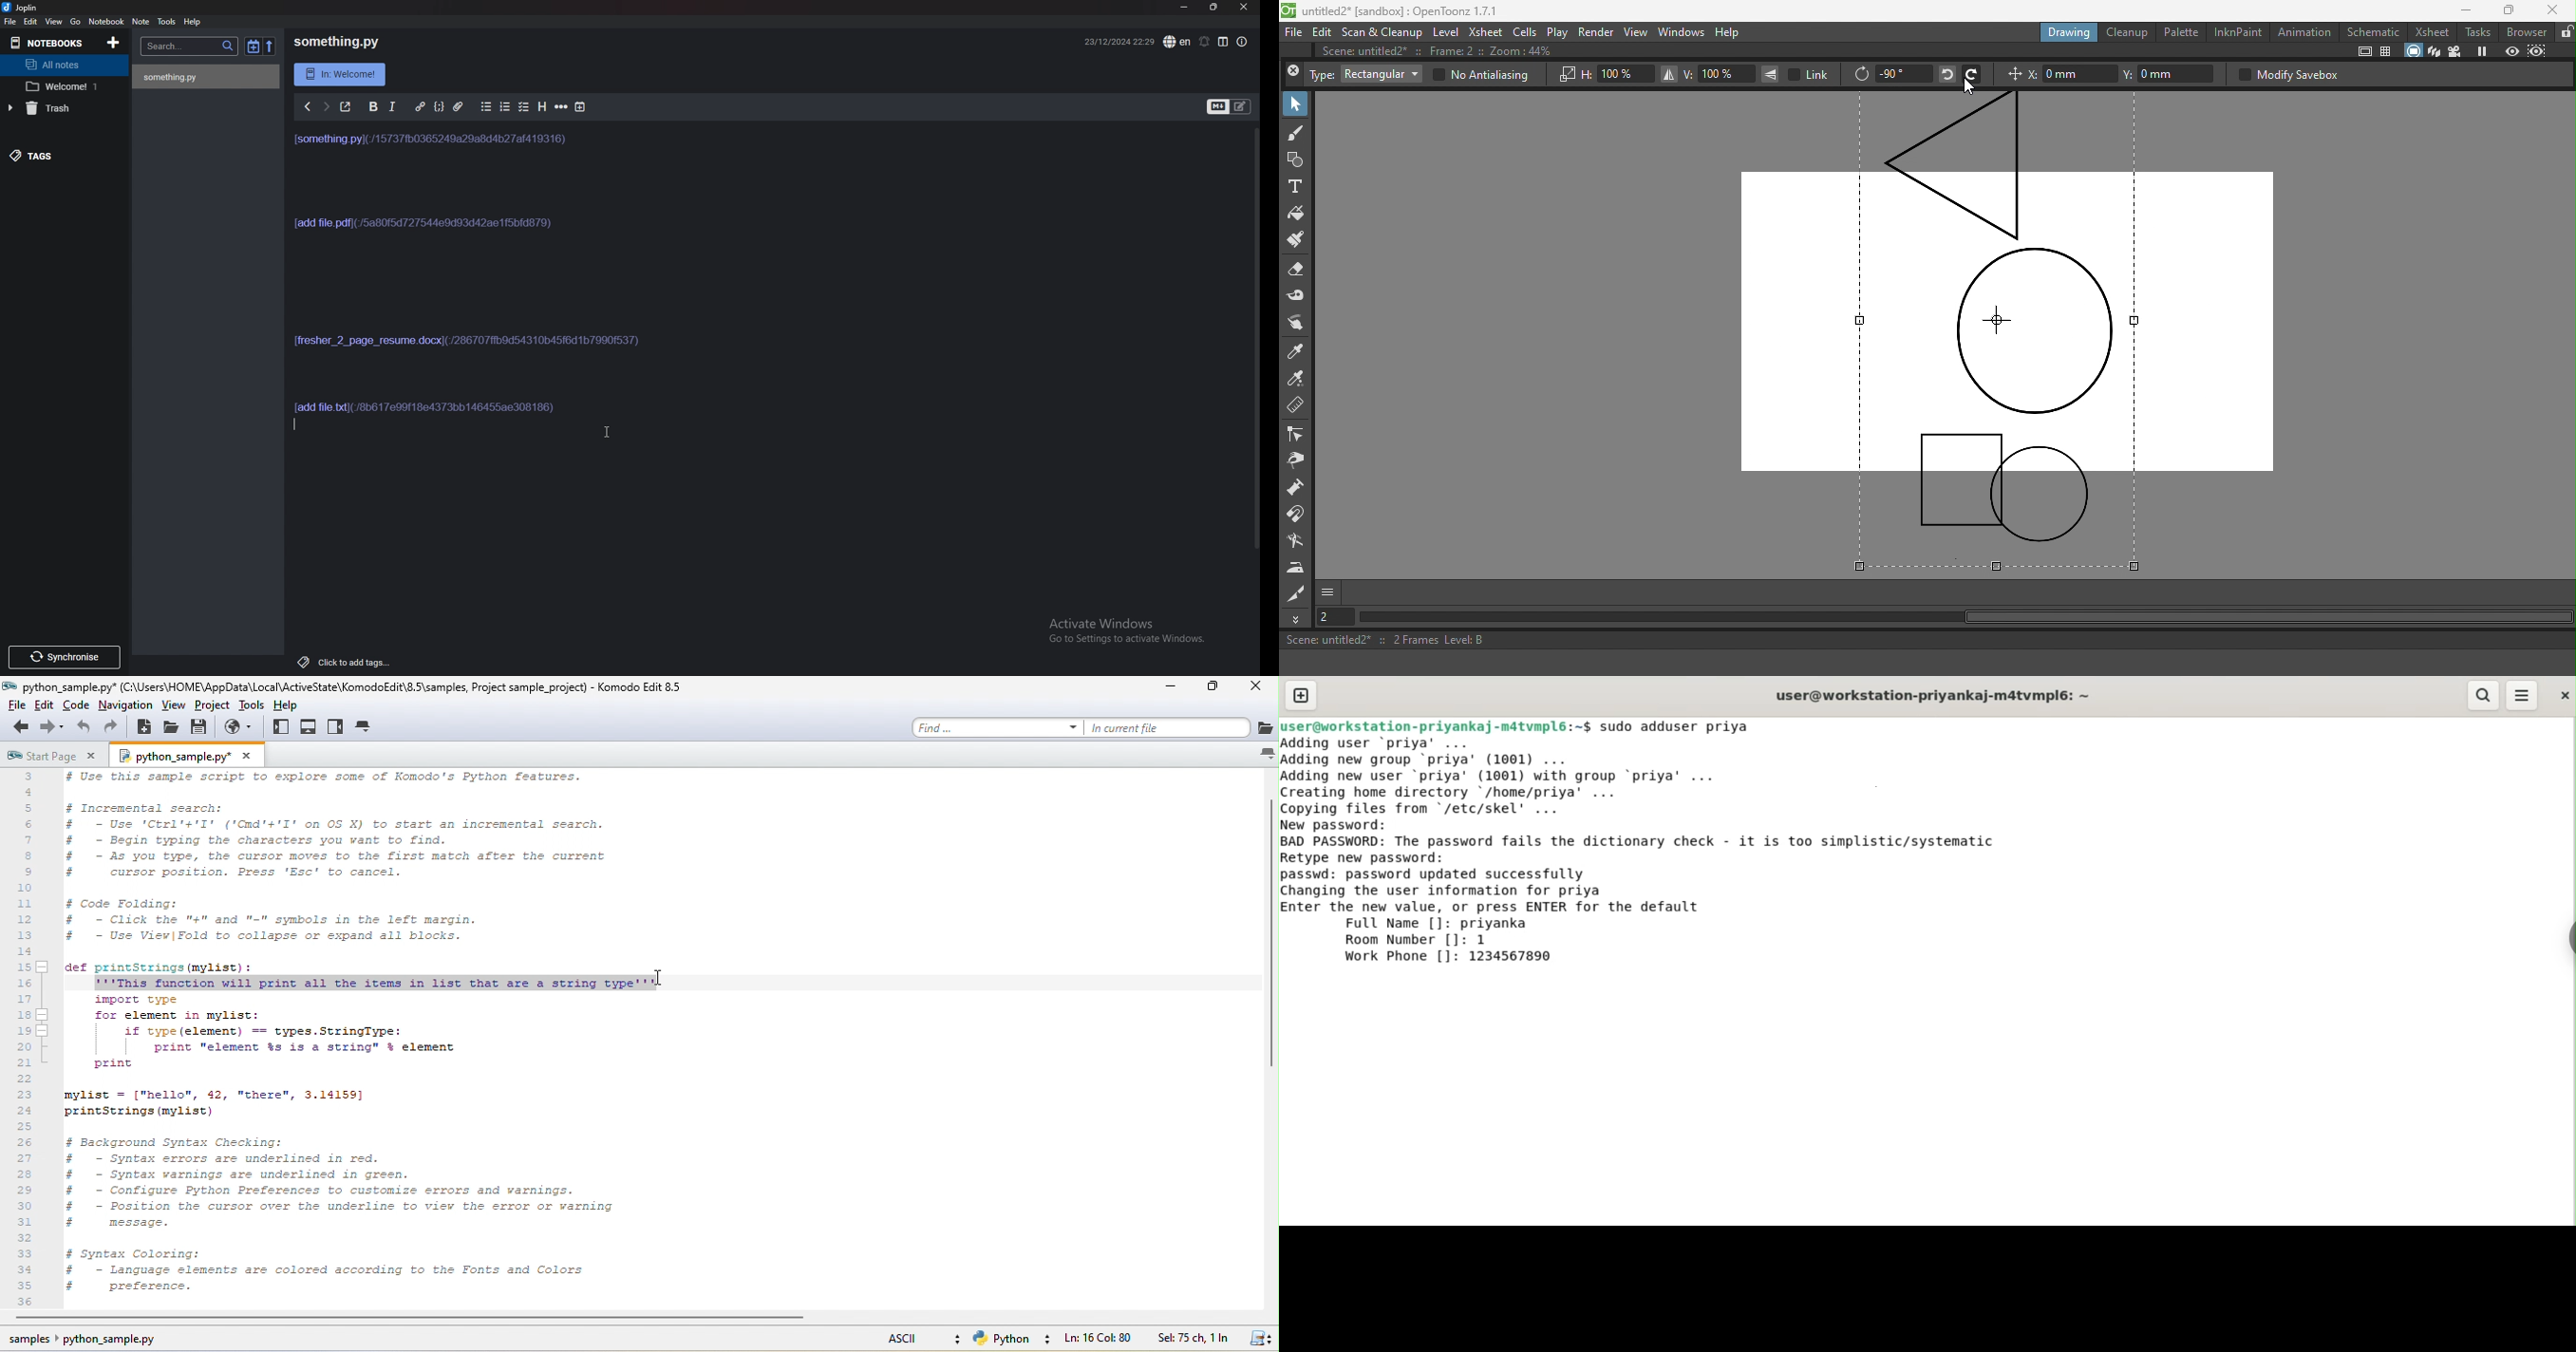 The image size is (2576, 1372). What do you see at coordinates (1972, 73) in the screenshot?
I see `Rotate selection right` at bounding box center [1972, 73].